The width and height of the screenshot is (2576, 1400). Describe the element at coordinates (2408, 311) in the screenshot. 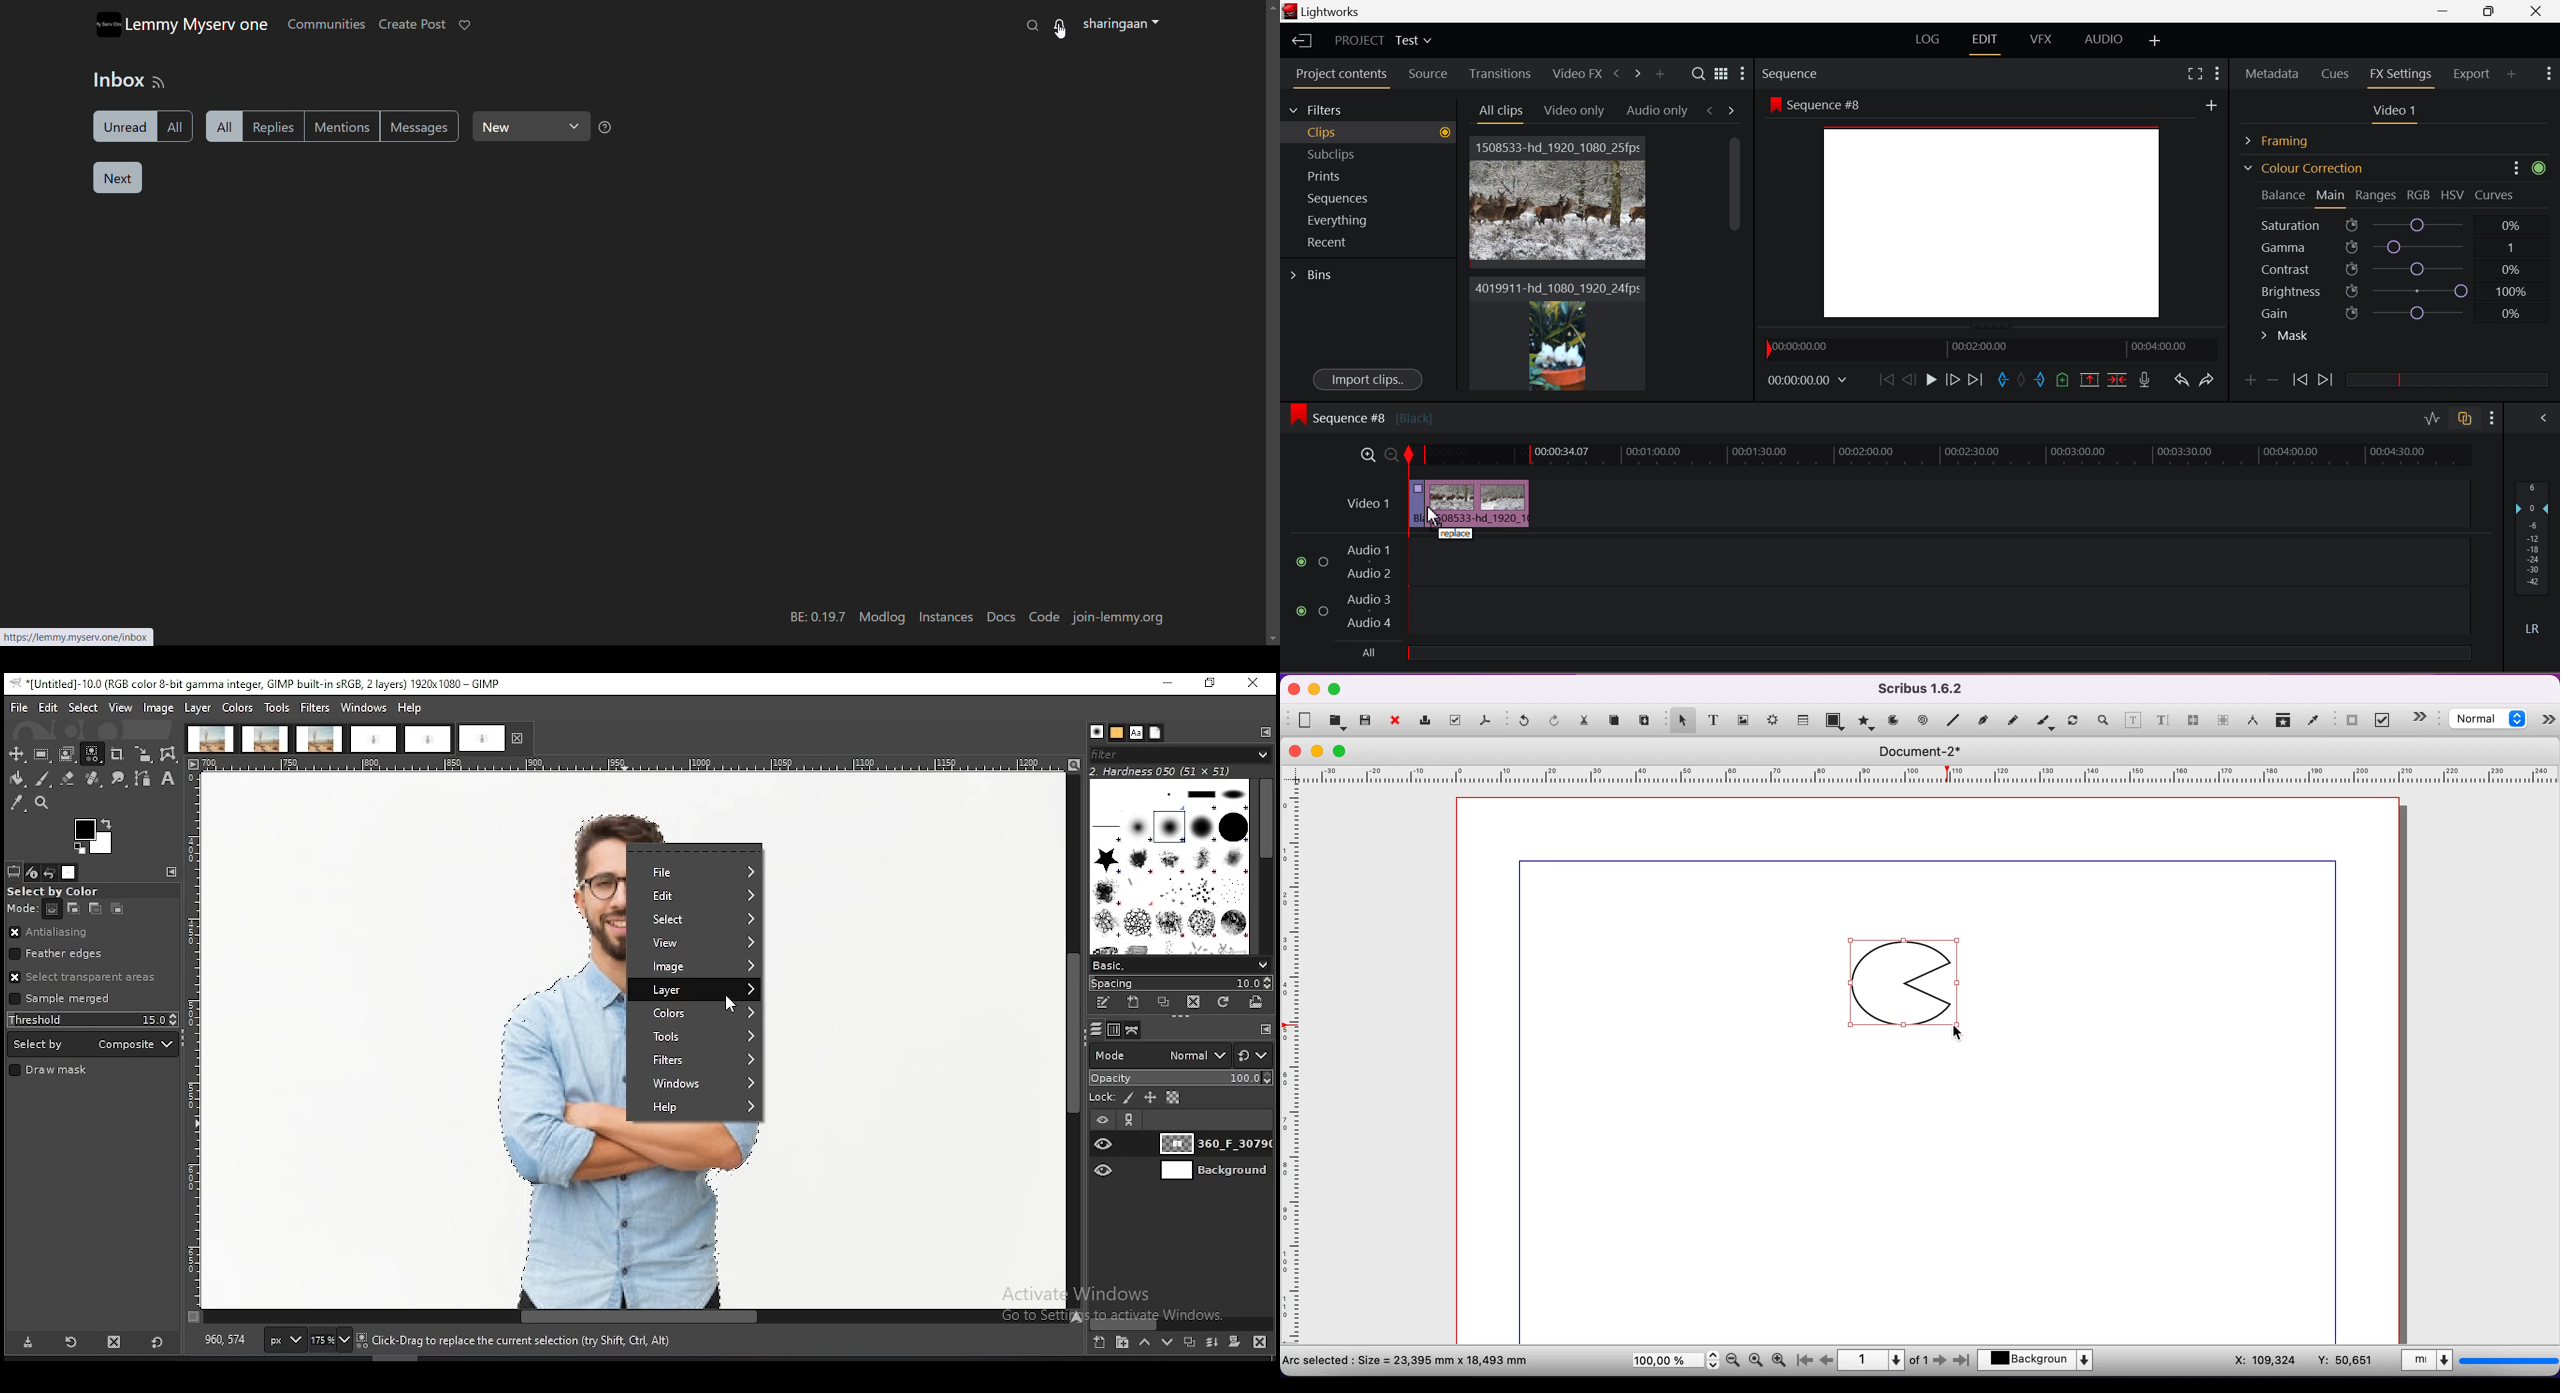

I see `Gain` at that location.